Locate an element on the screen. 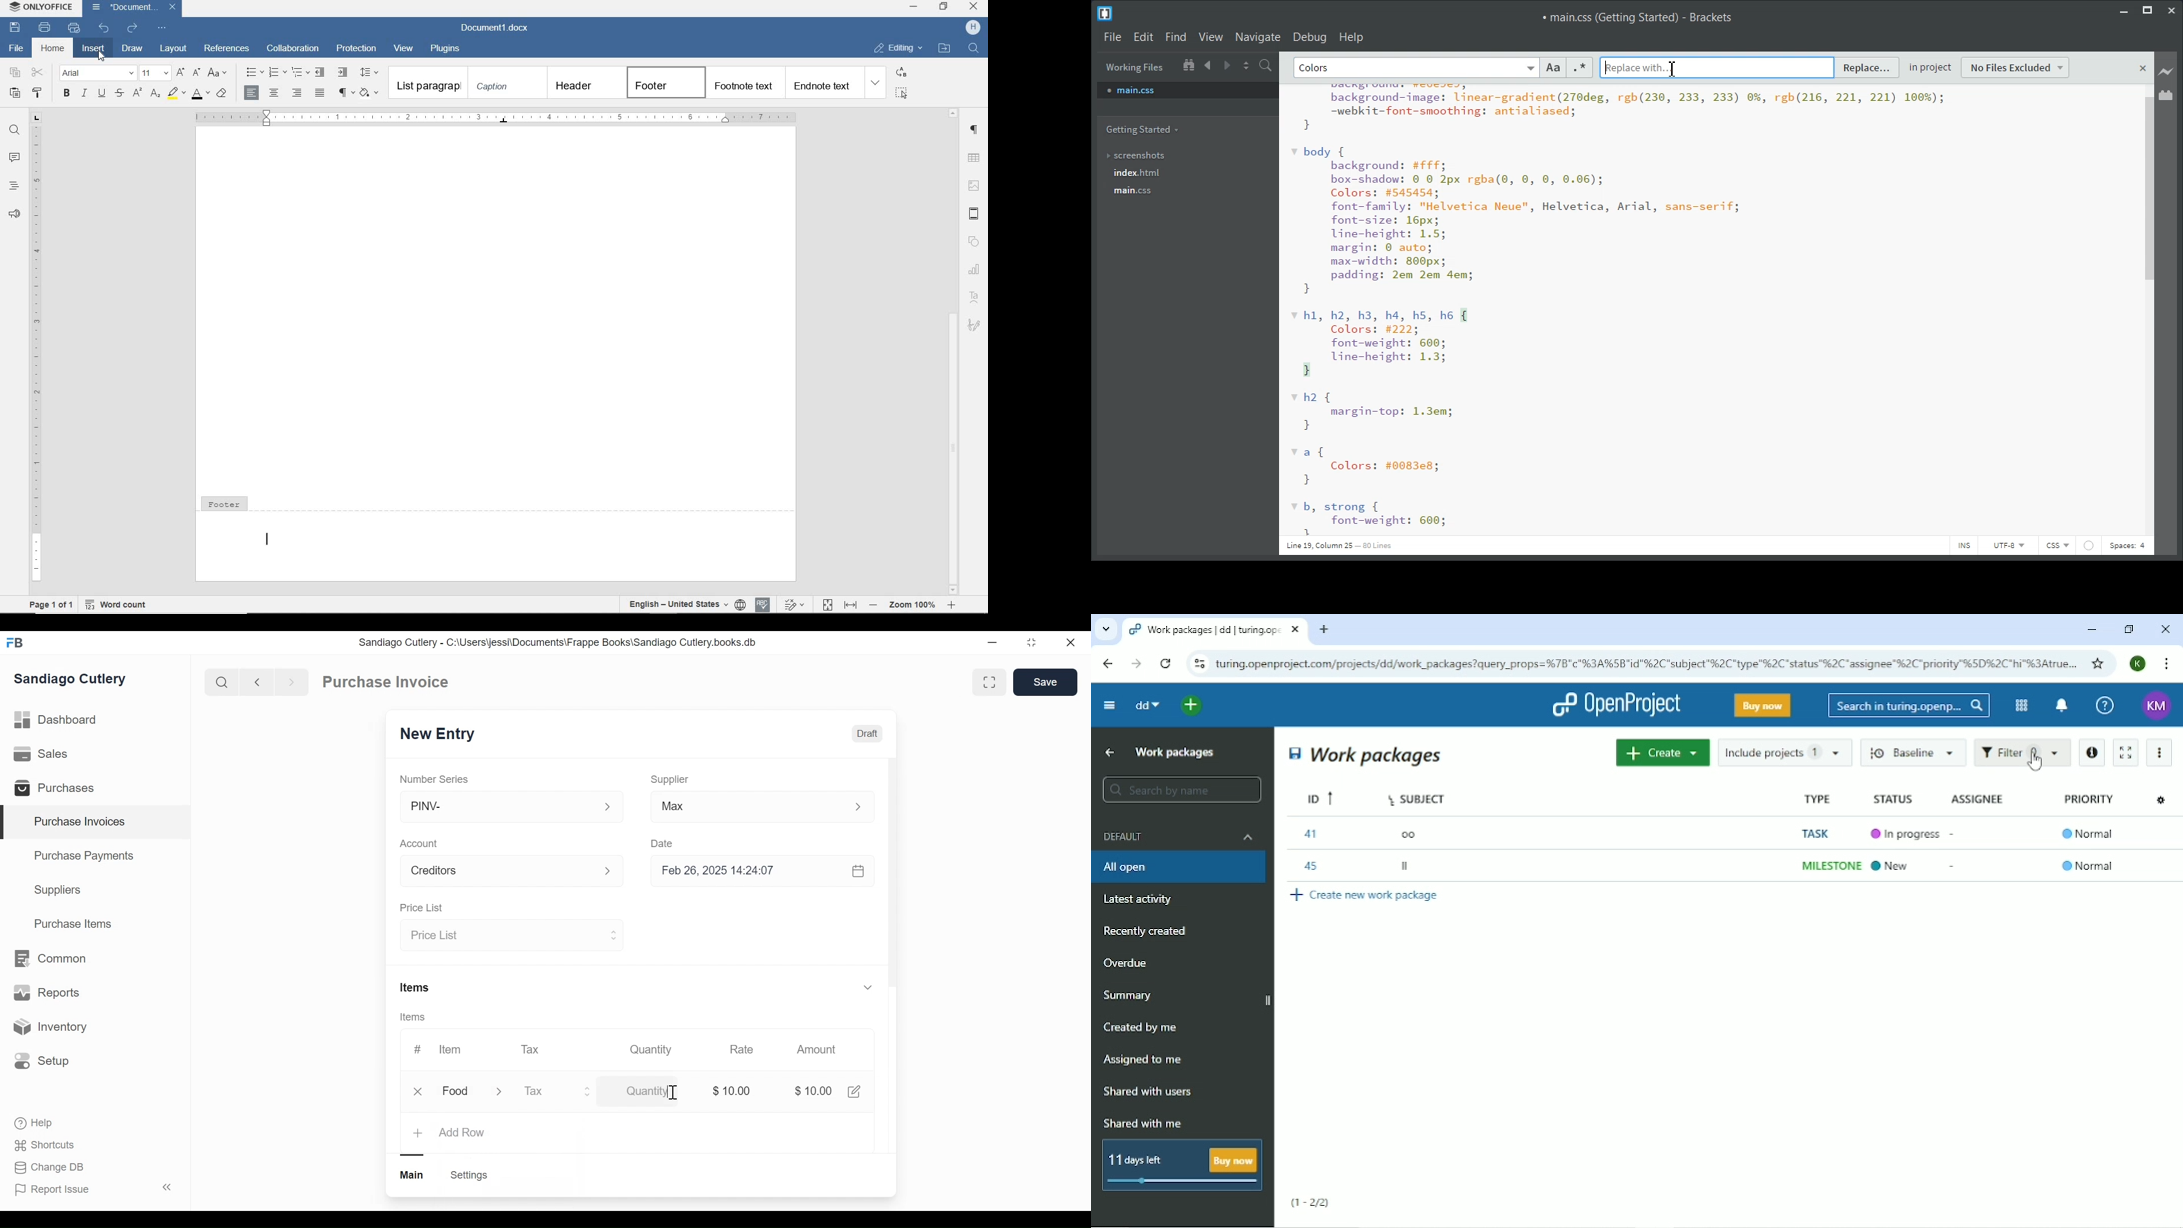  paragraph settings is located at coordinates (976, 131).